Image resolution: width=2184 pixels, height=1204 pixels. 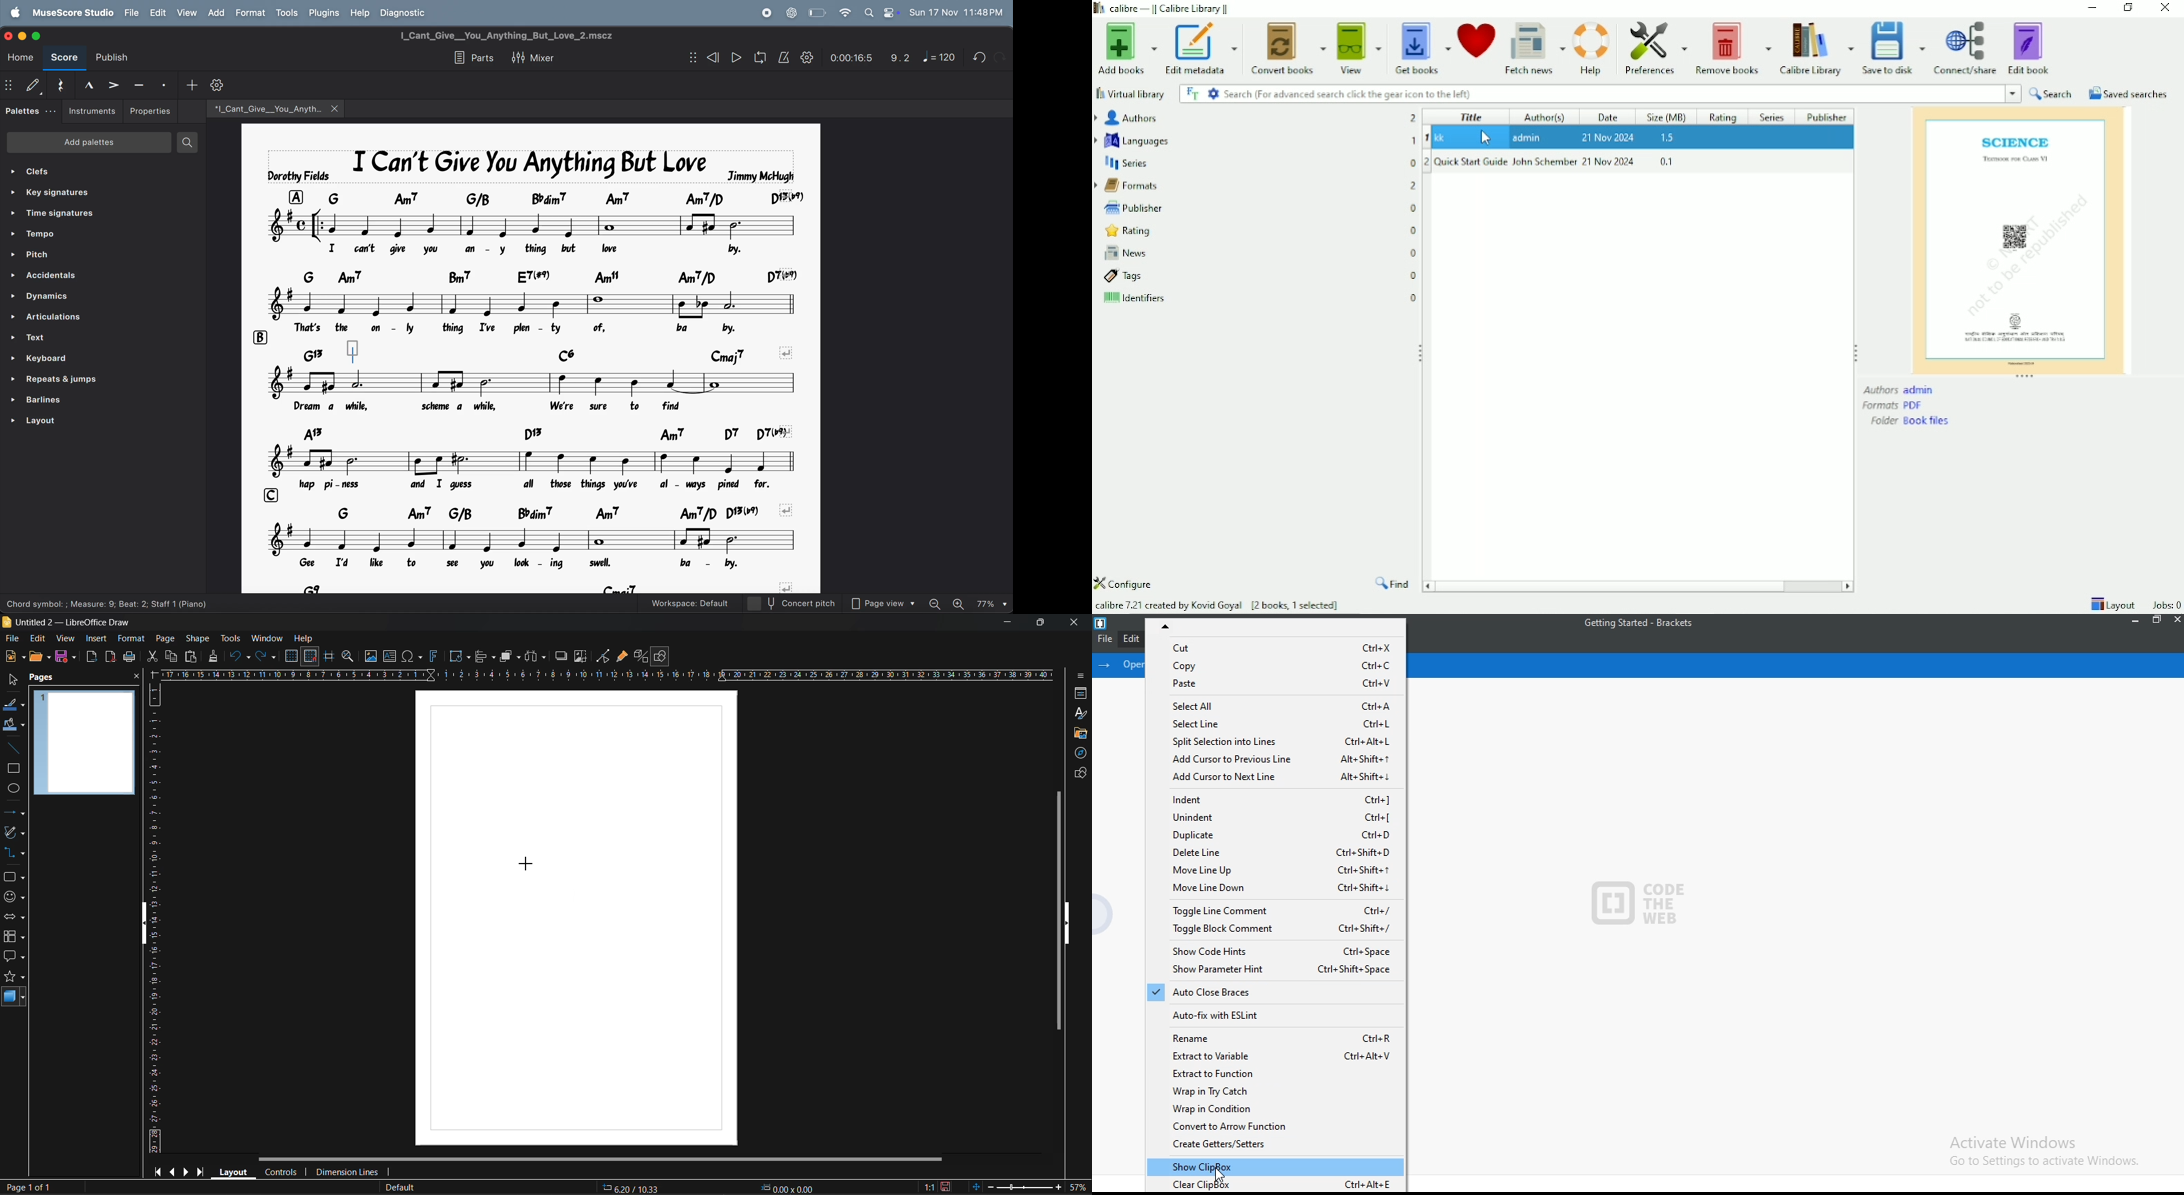 What do you see at coordinates (1275, 646) in the screenshot?
I see `cut` at bounding box center [1275, 646].